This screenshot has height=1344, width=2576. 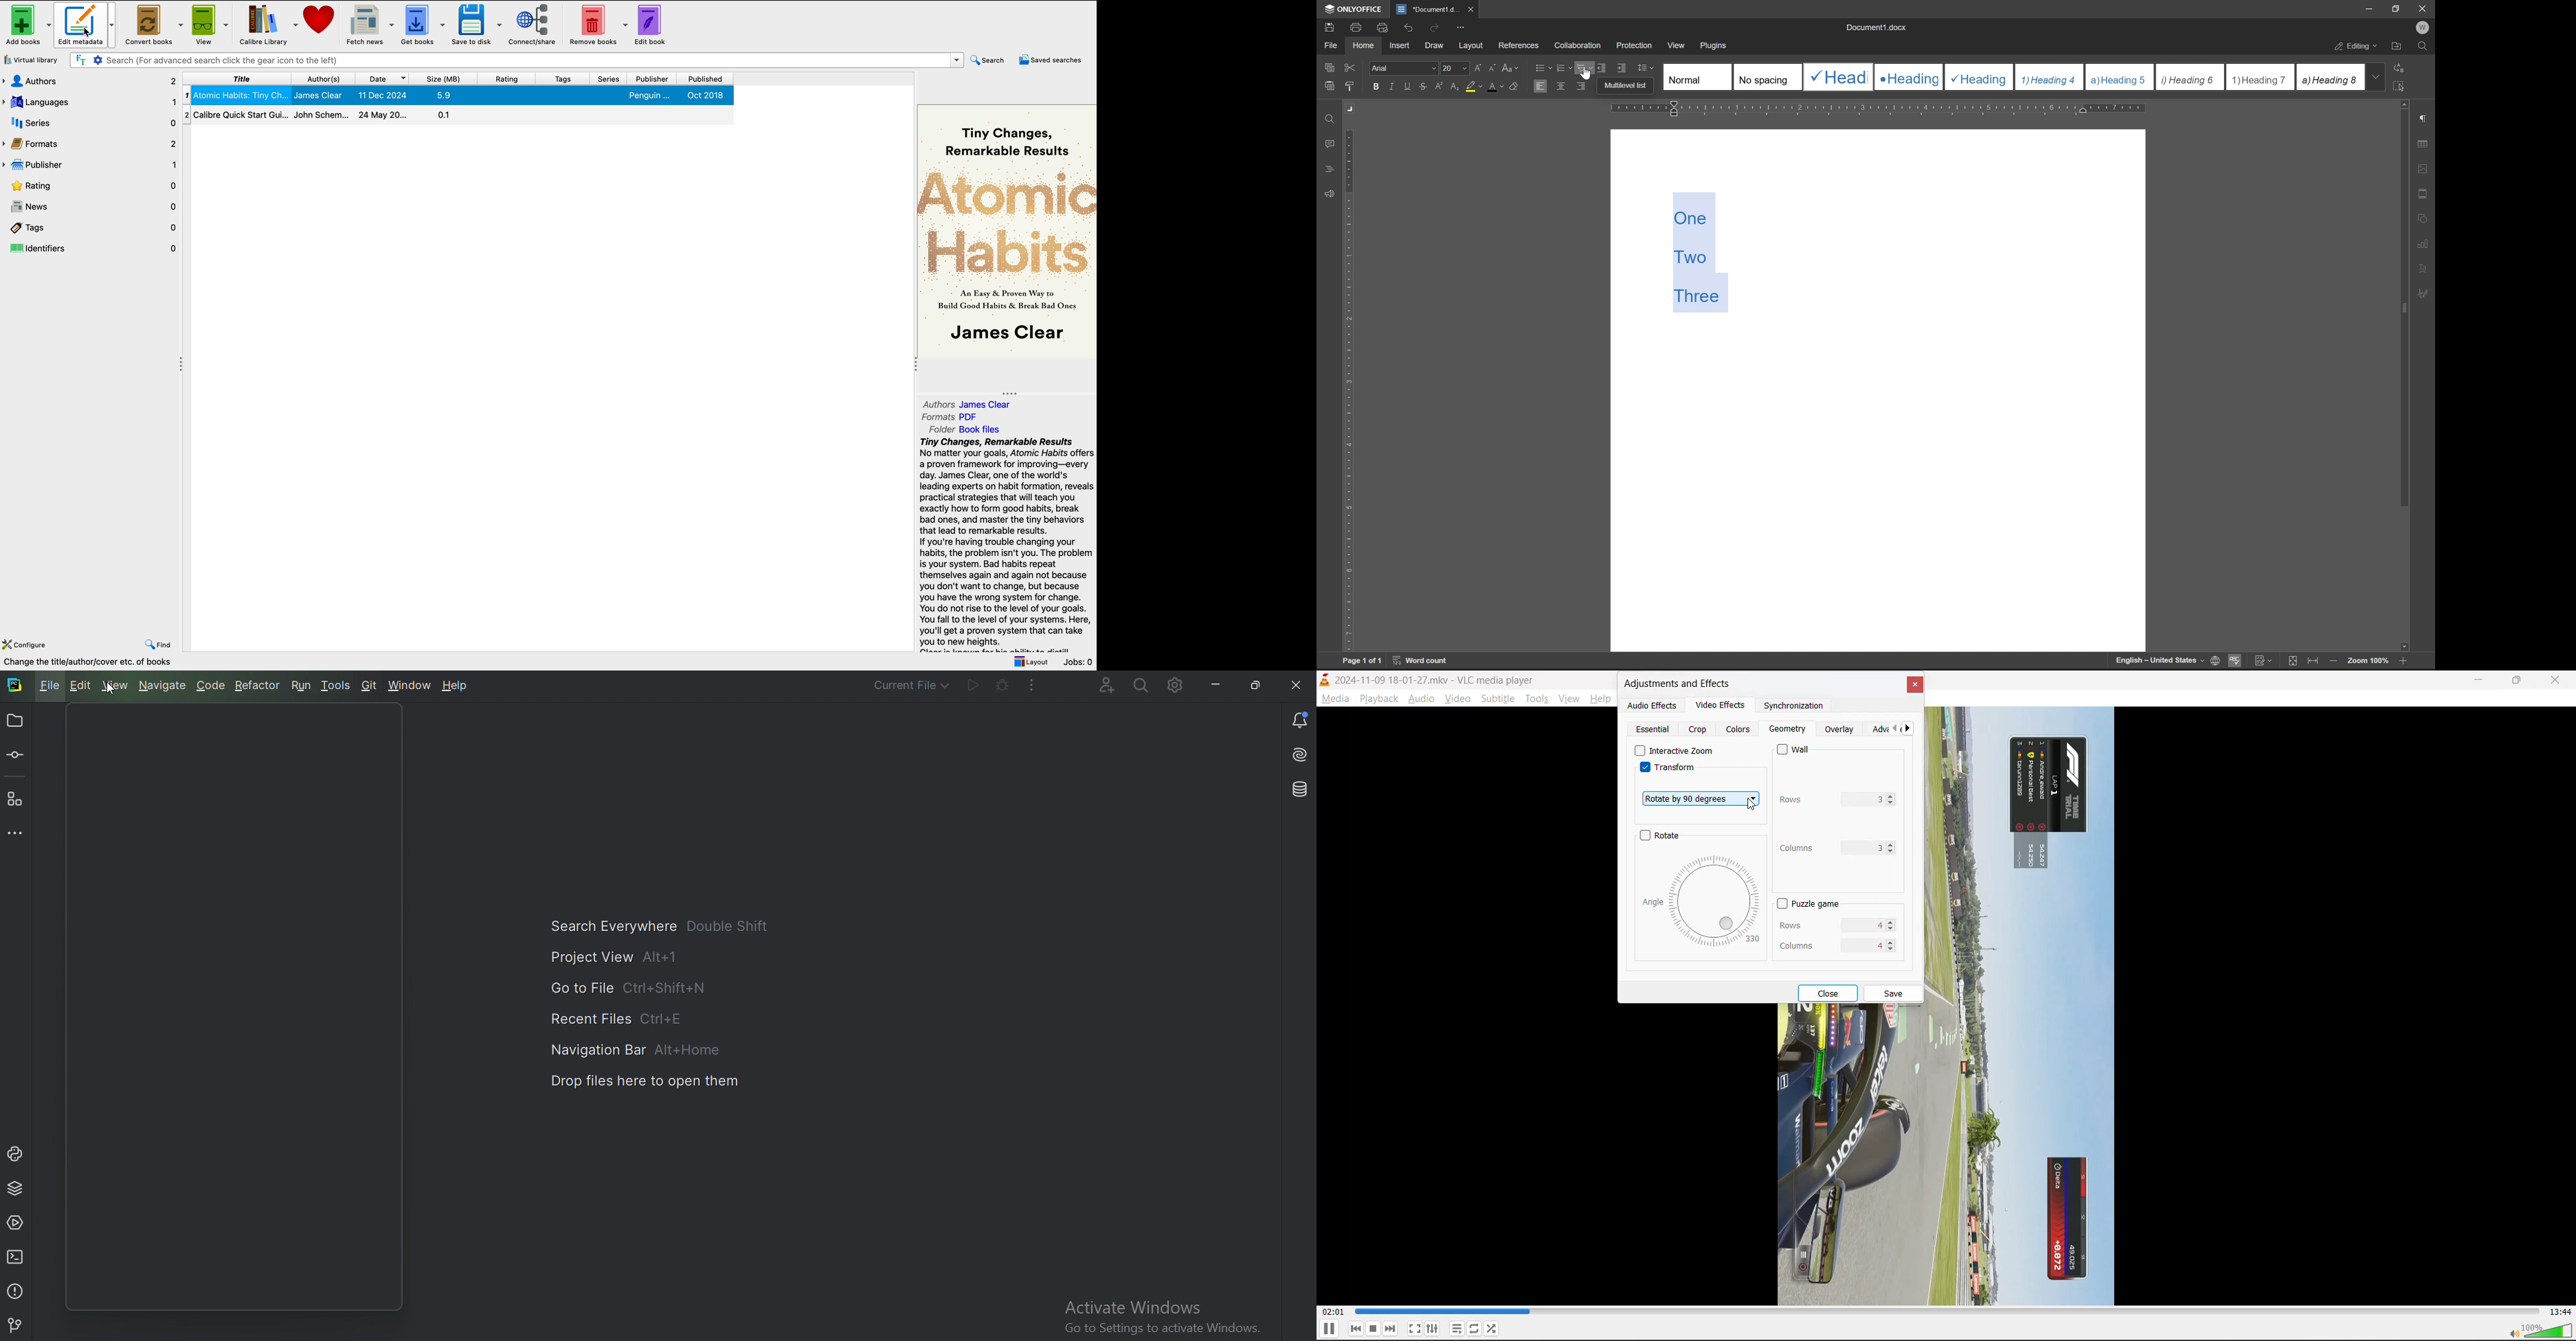 What do you see at coordinates (1515, 85) in the screenshot?
I see `clear style` at bounding box center [1515, 85].